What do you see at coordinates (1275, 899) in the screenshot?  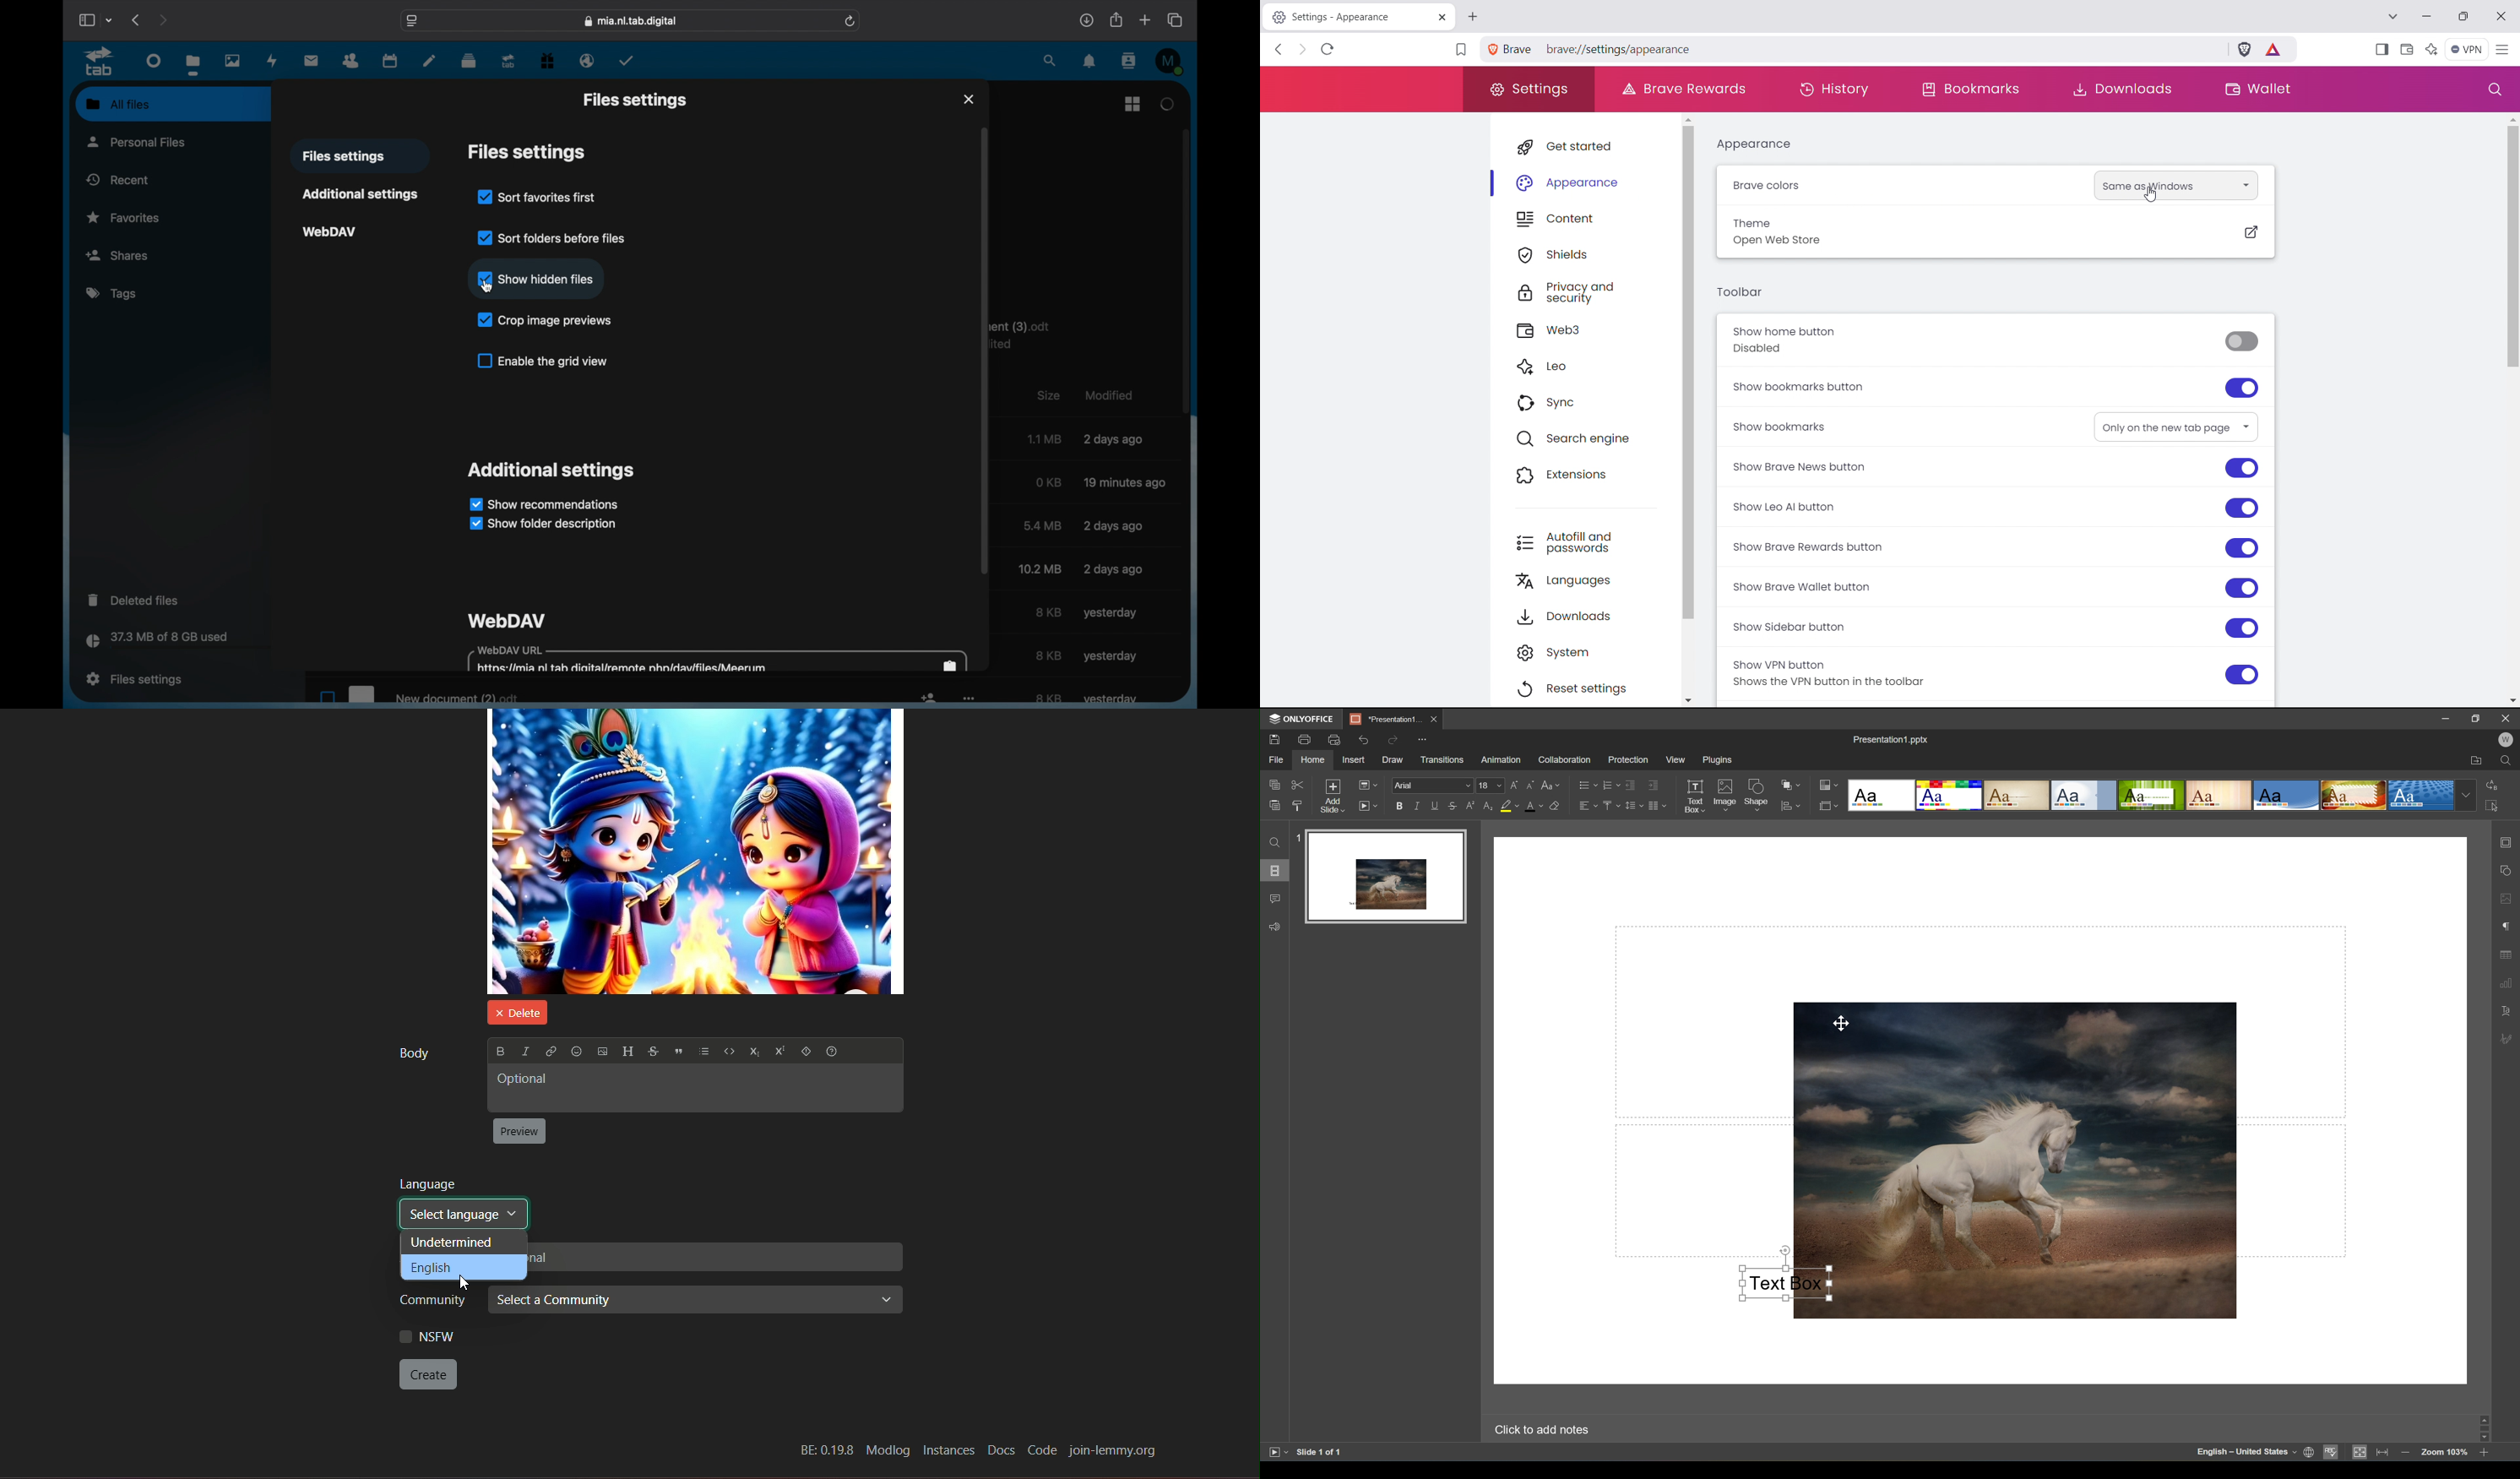 I see `Comments` at bounding box center [1275, 899].